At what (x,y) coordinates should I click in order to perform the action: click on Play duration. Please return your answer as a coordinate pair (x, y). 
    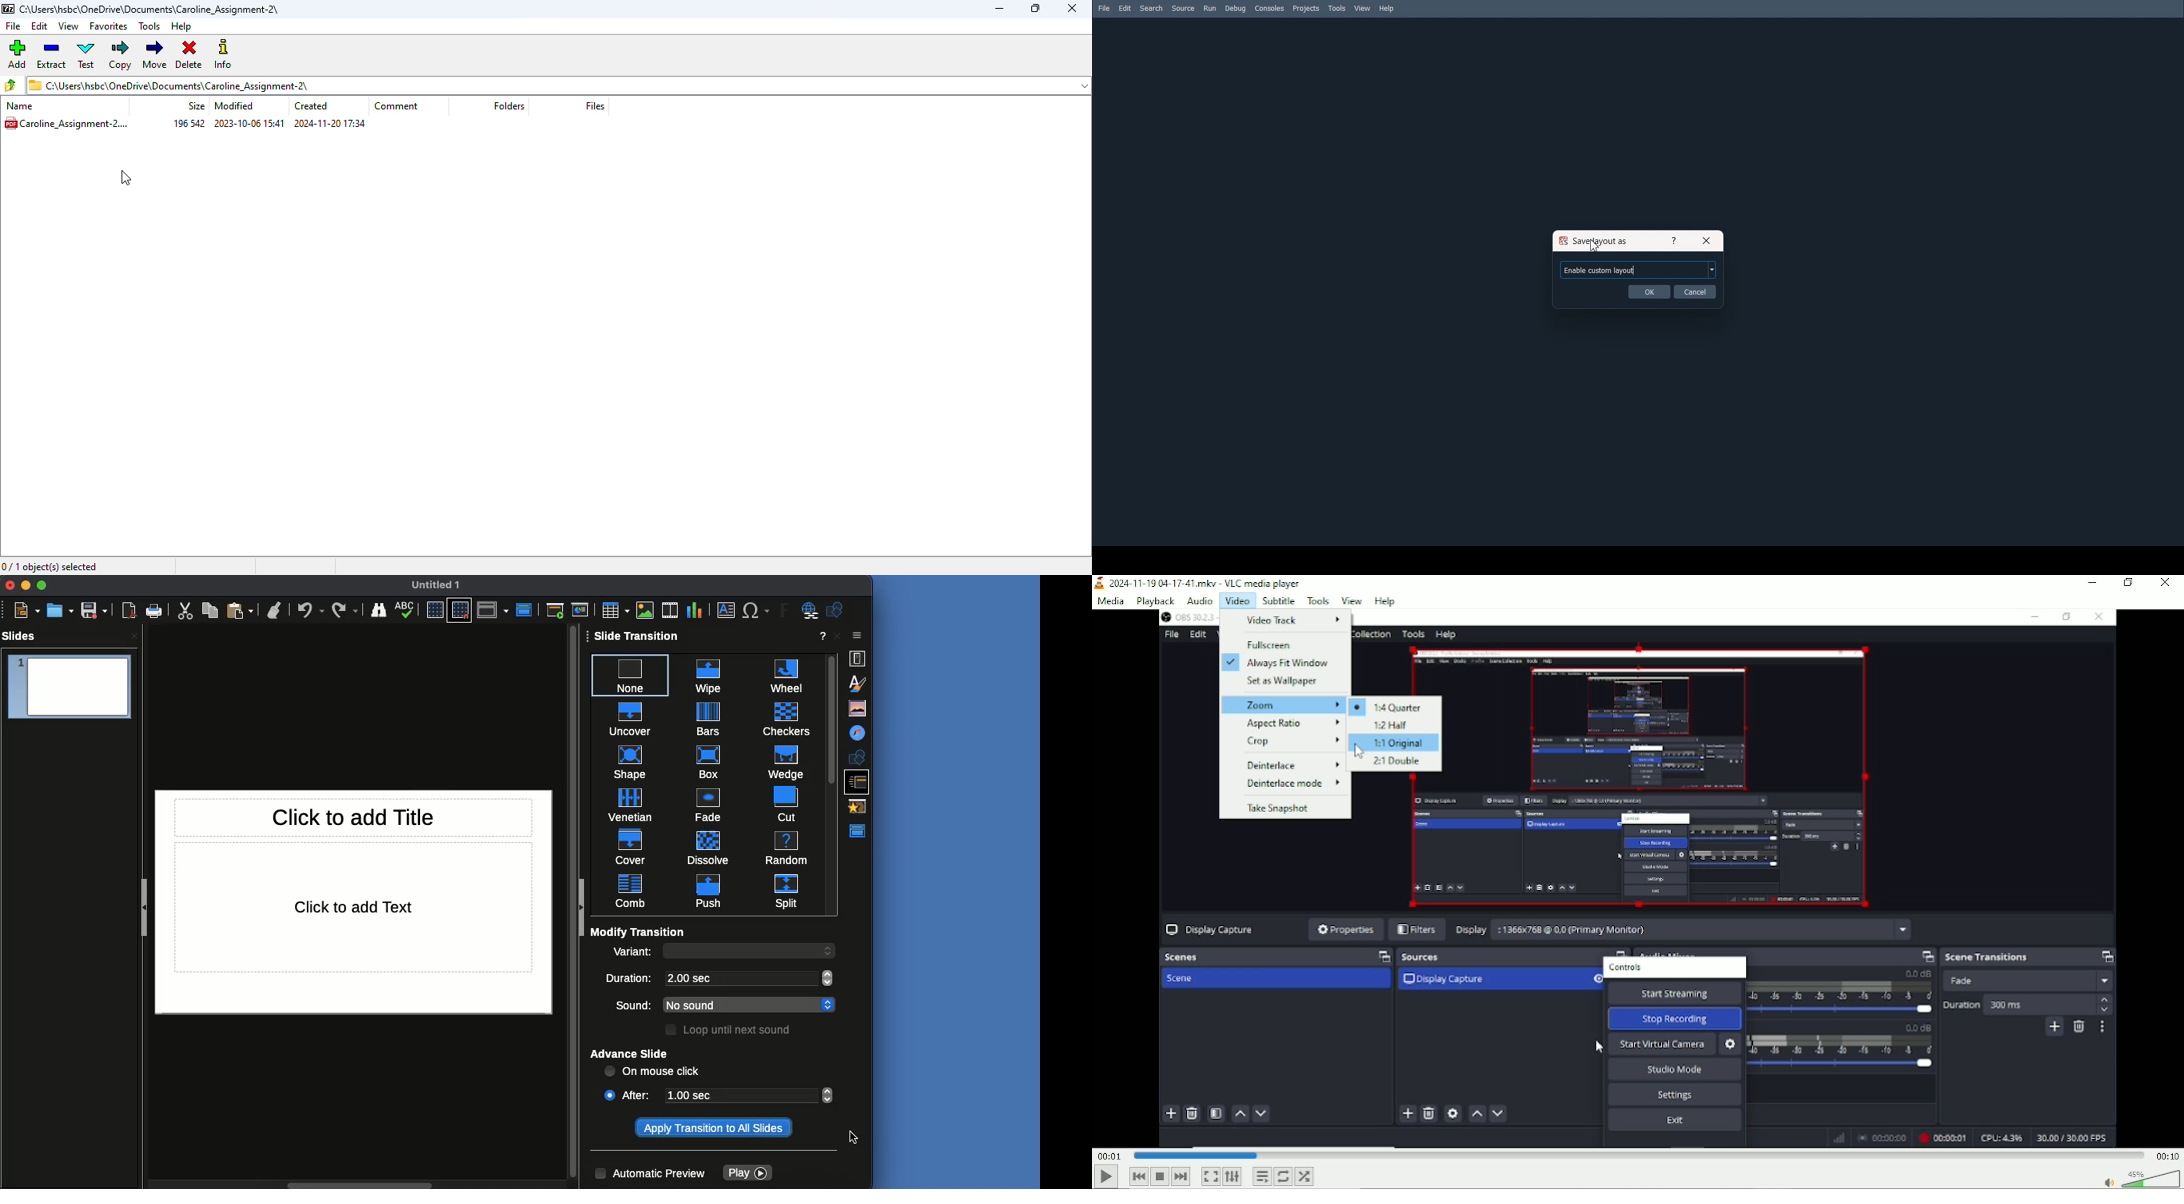
    Looking at the image, I should click on (1637, 1155).